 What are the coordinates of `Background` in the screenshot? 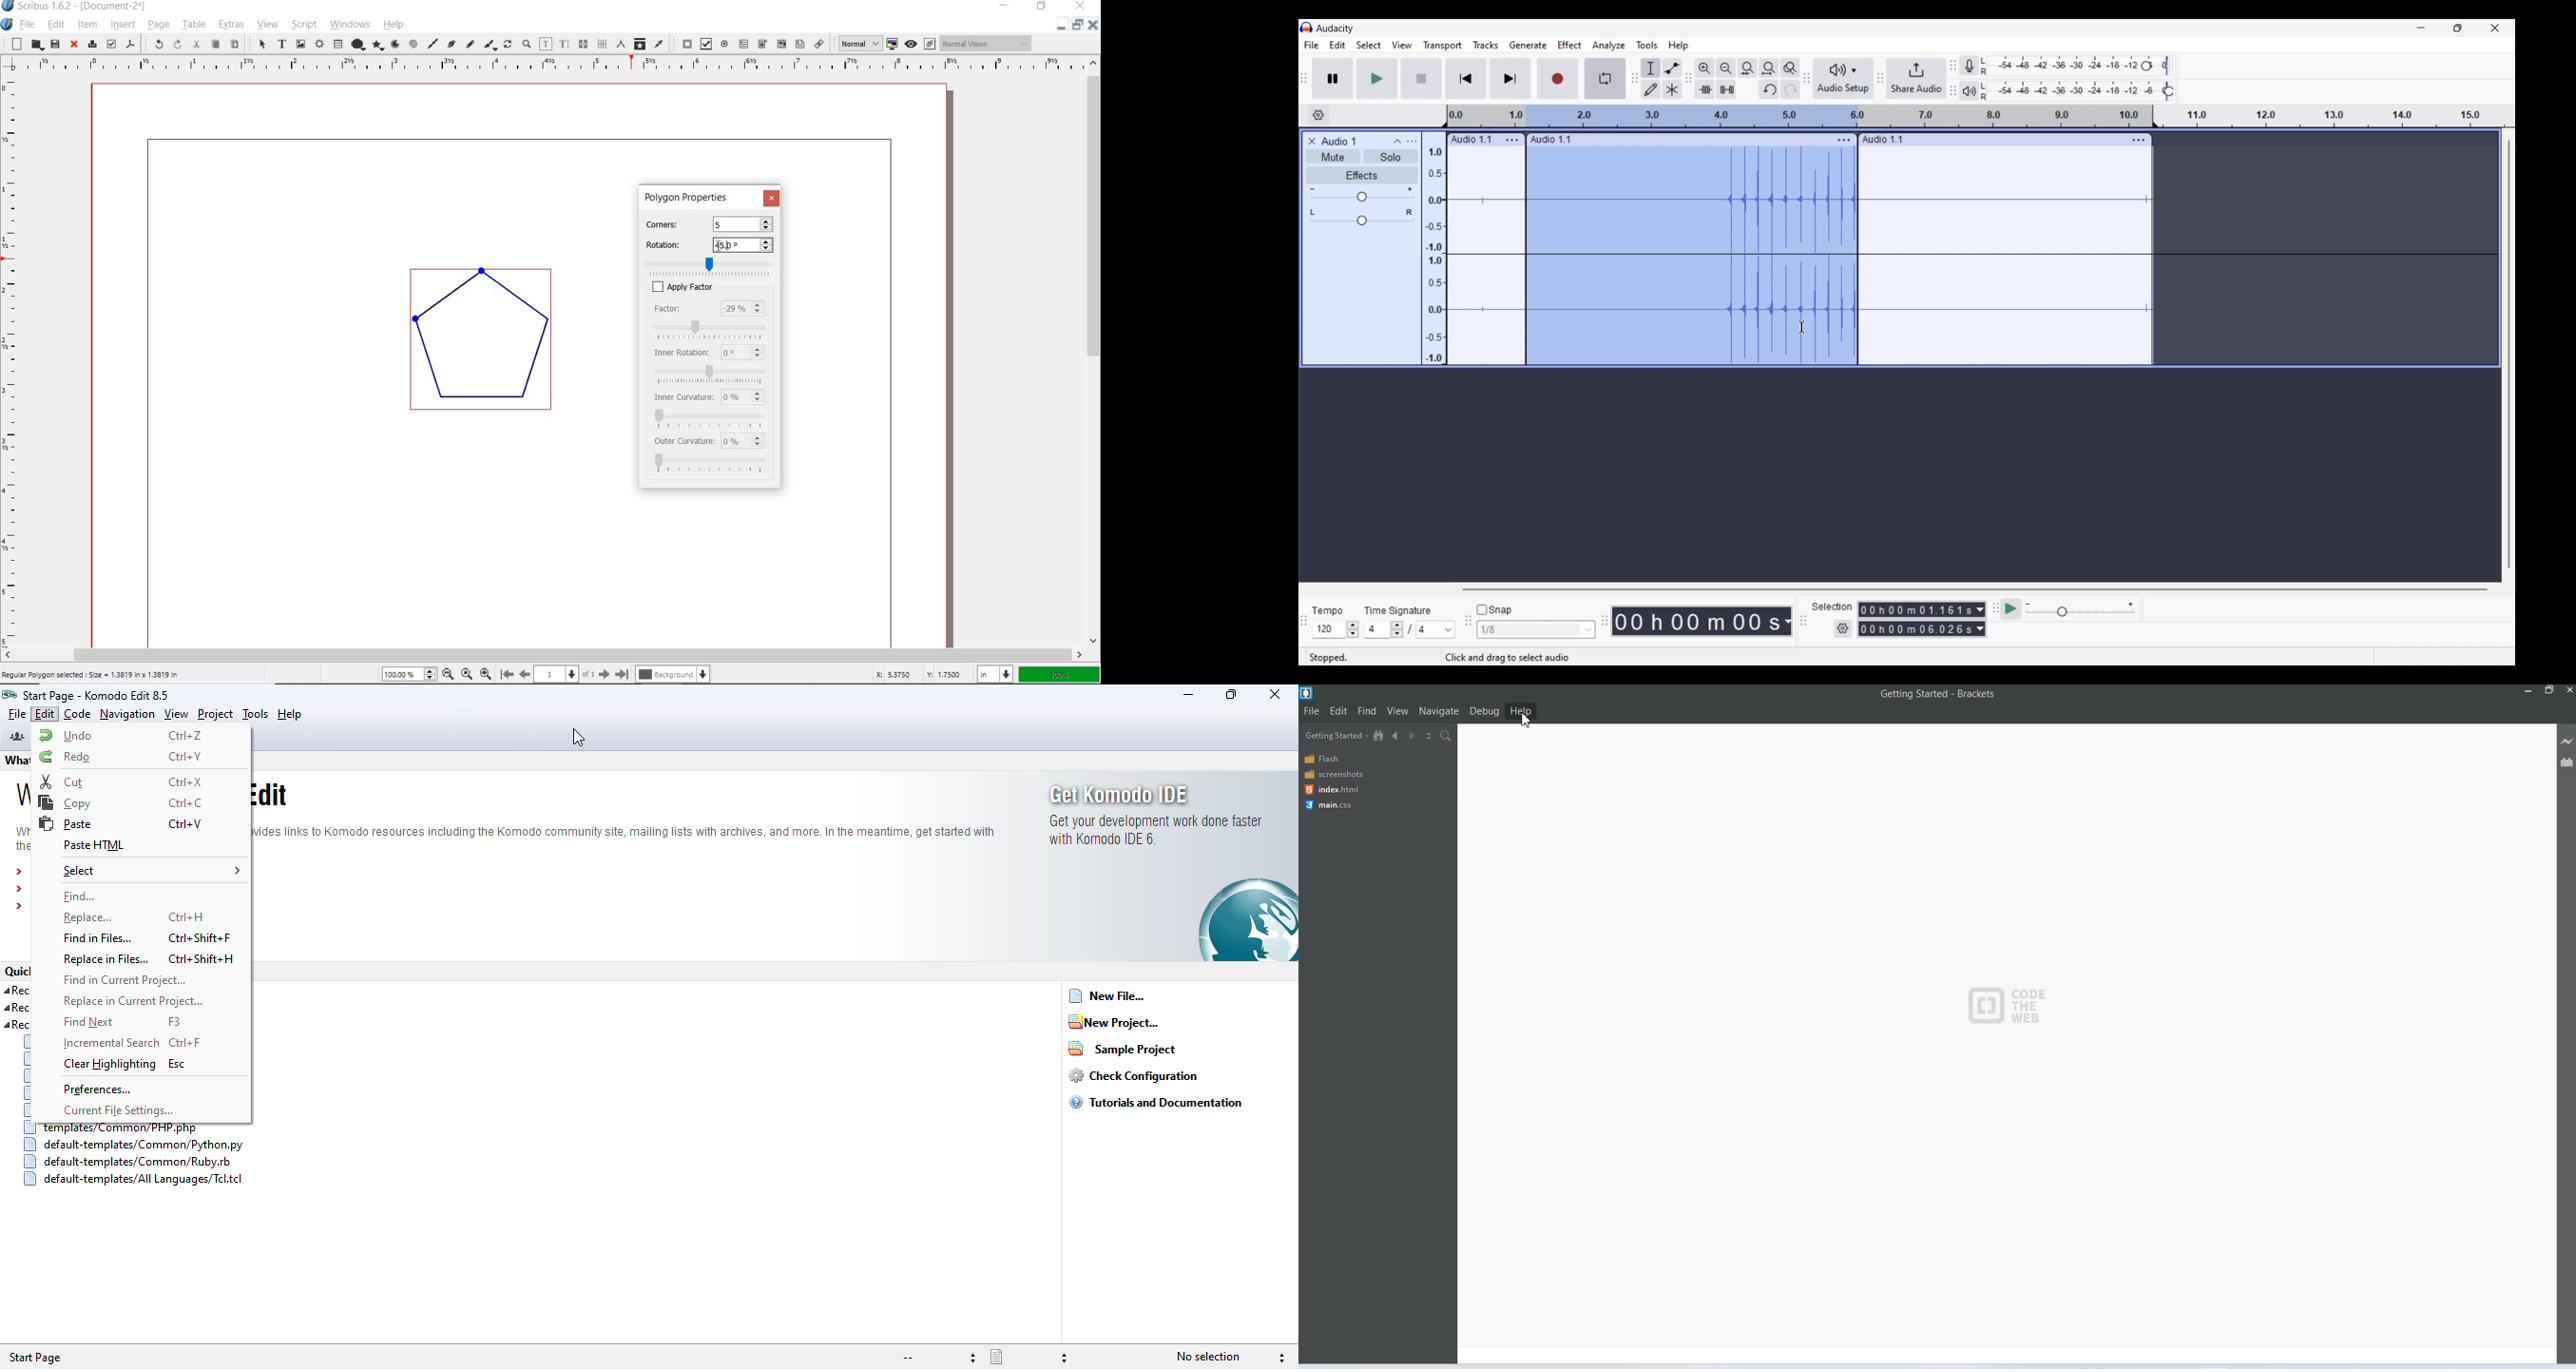 It's located at (675, 674).